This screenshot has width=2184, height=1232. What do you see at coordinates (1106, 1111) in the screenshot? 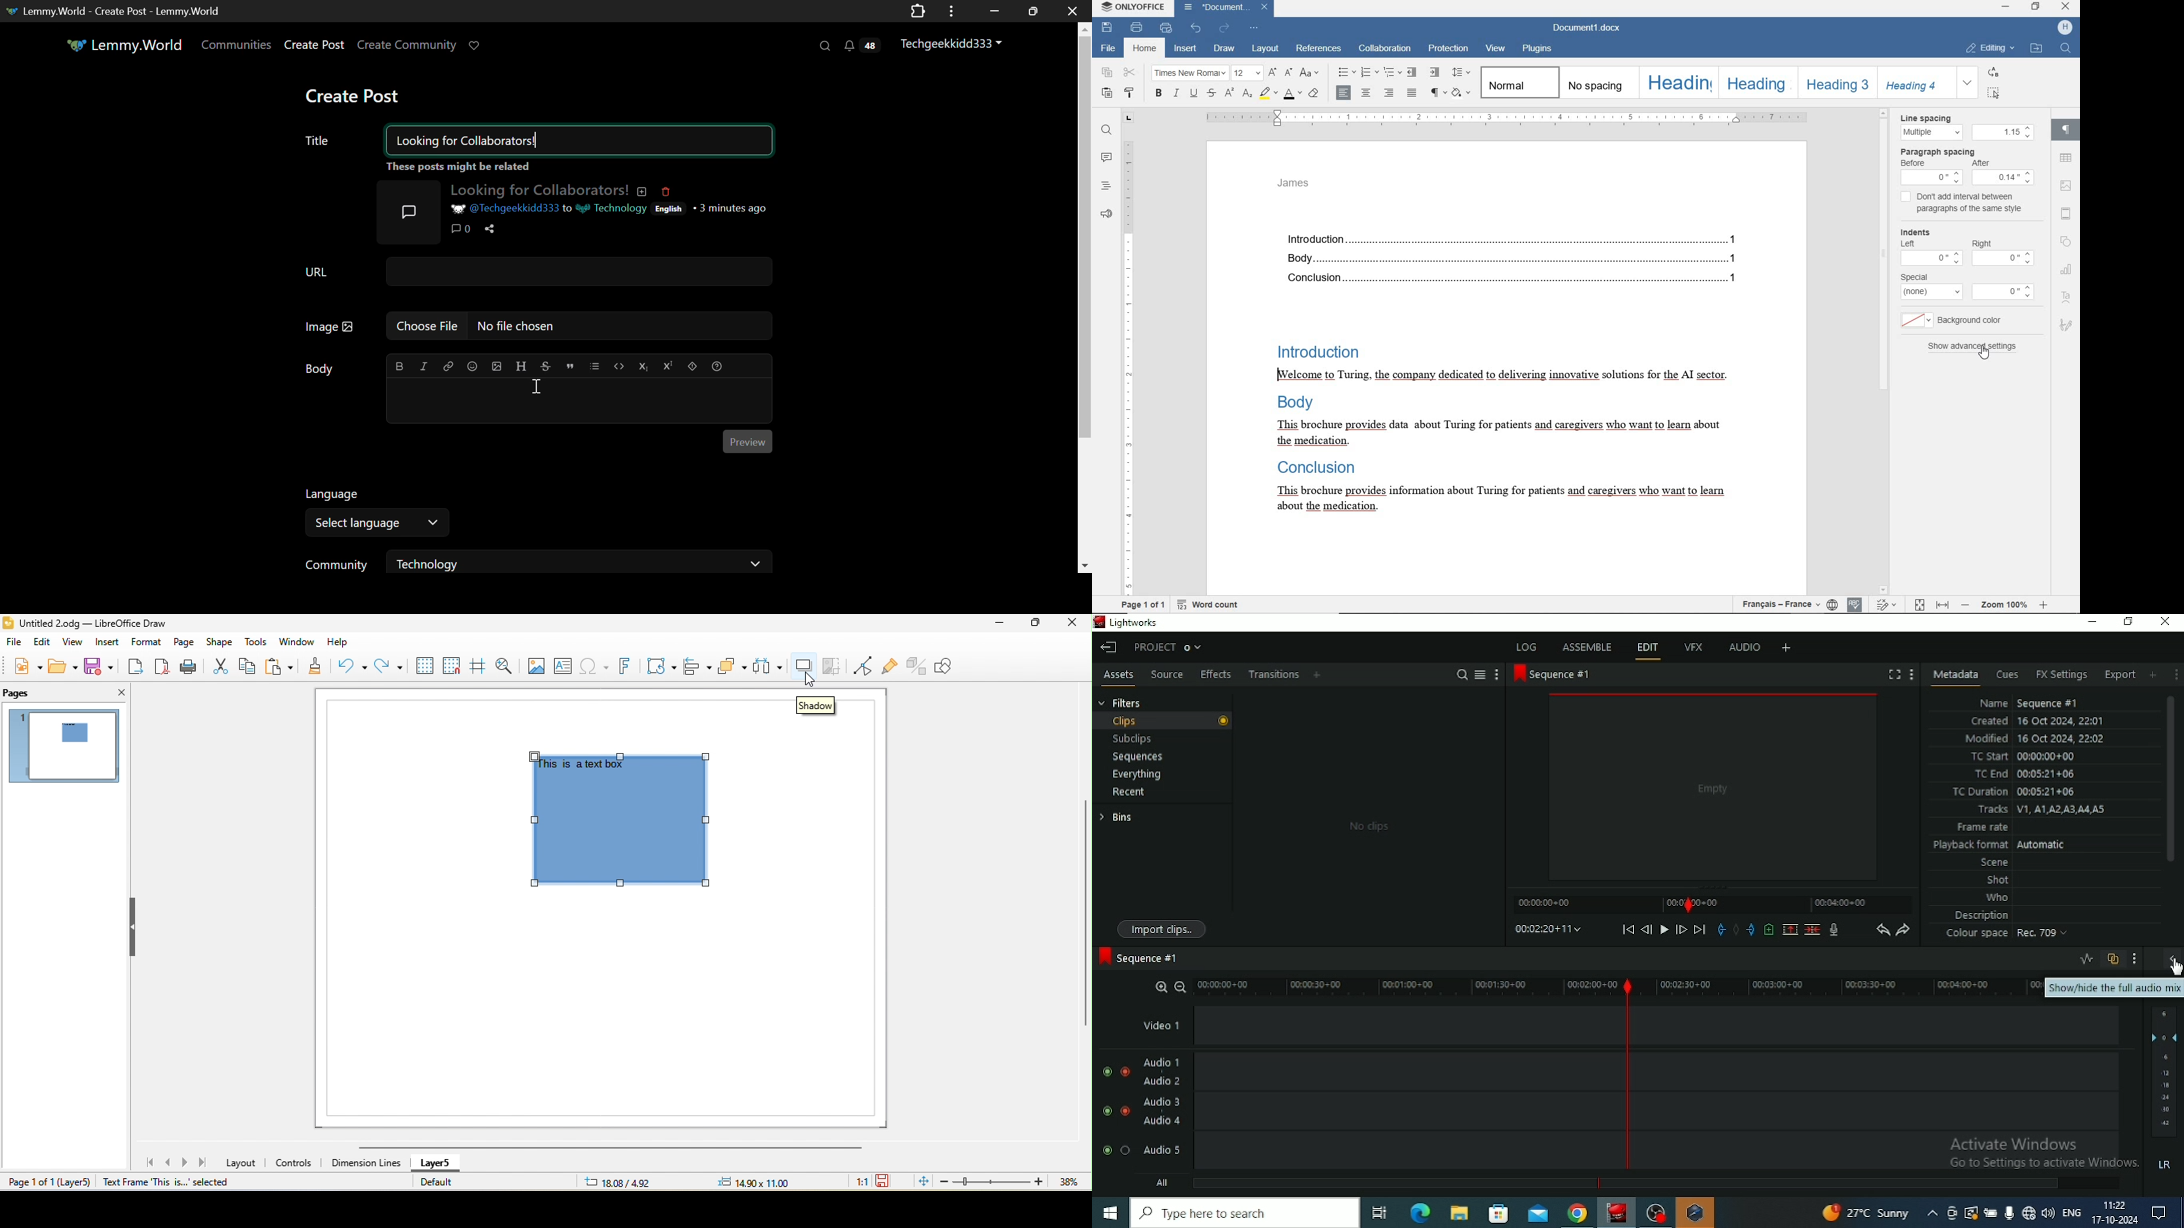
I see `Mute/unmute this track` at bounding box center [1106, 1111].